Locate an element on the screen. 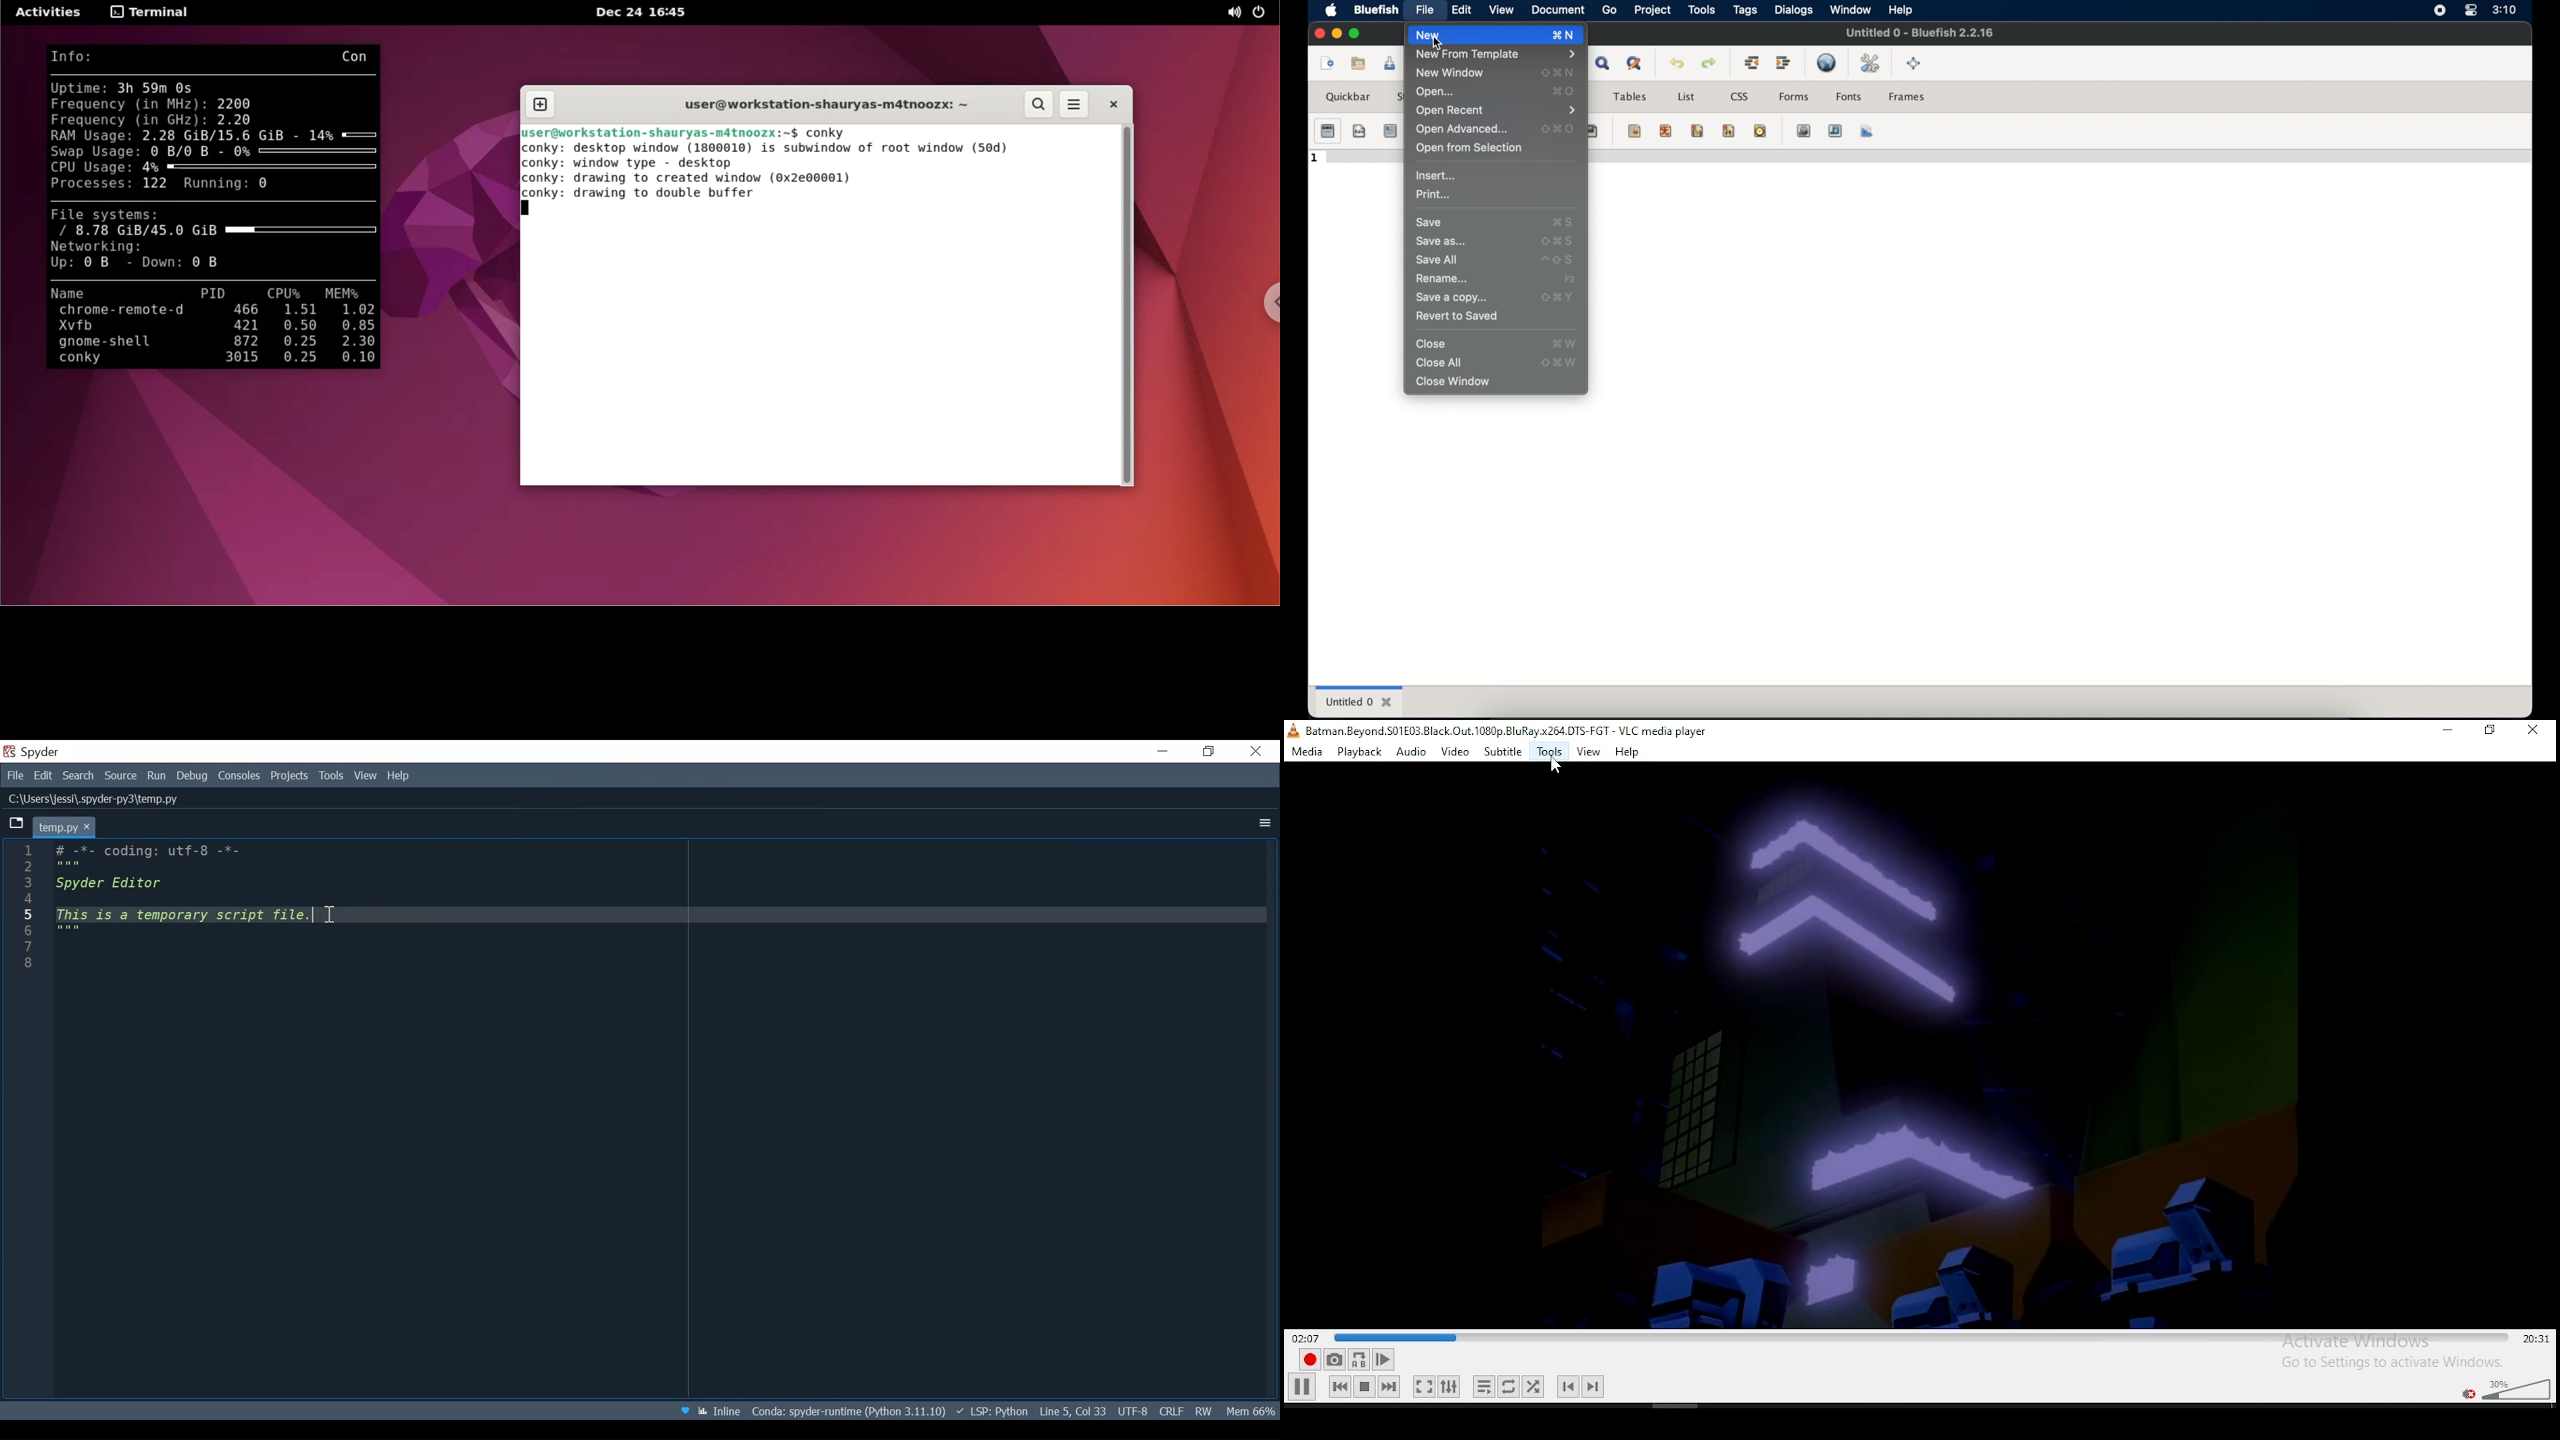  Projects is located at coordinates (289, 777).